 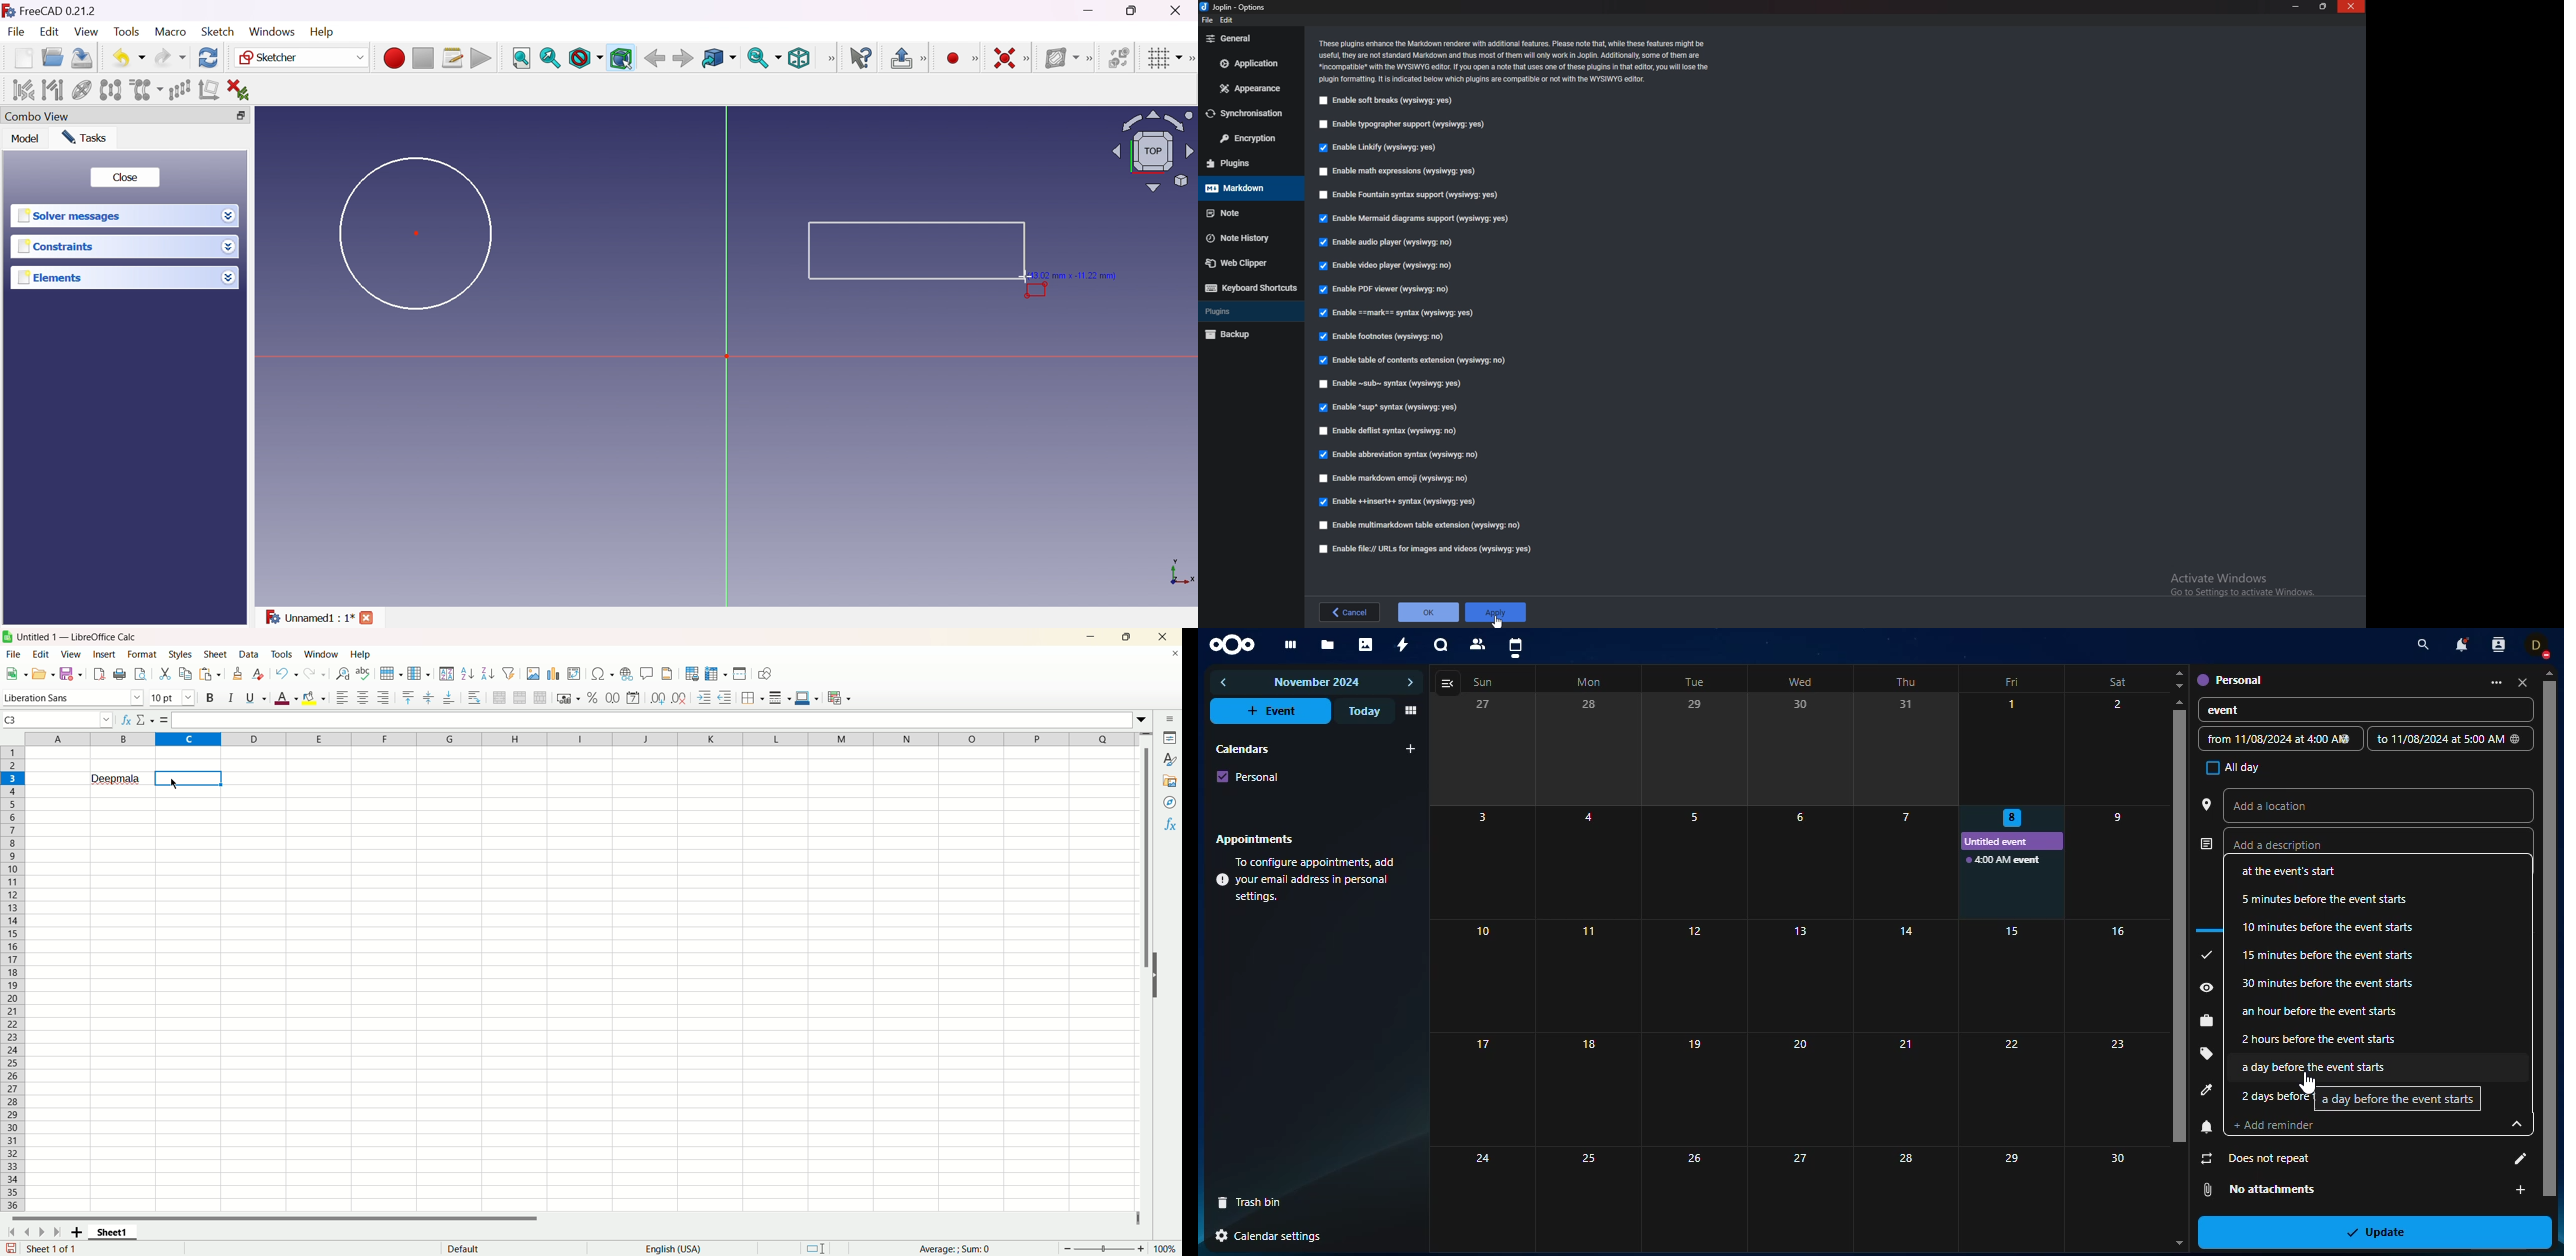 What do you see at coordinates (1399, 314) in the screenshot?
I see `Enable Mark Syntax` at bounding box center [1399, 314].